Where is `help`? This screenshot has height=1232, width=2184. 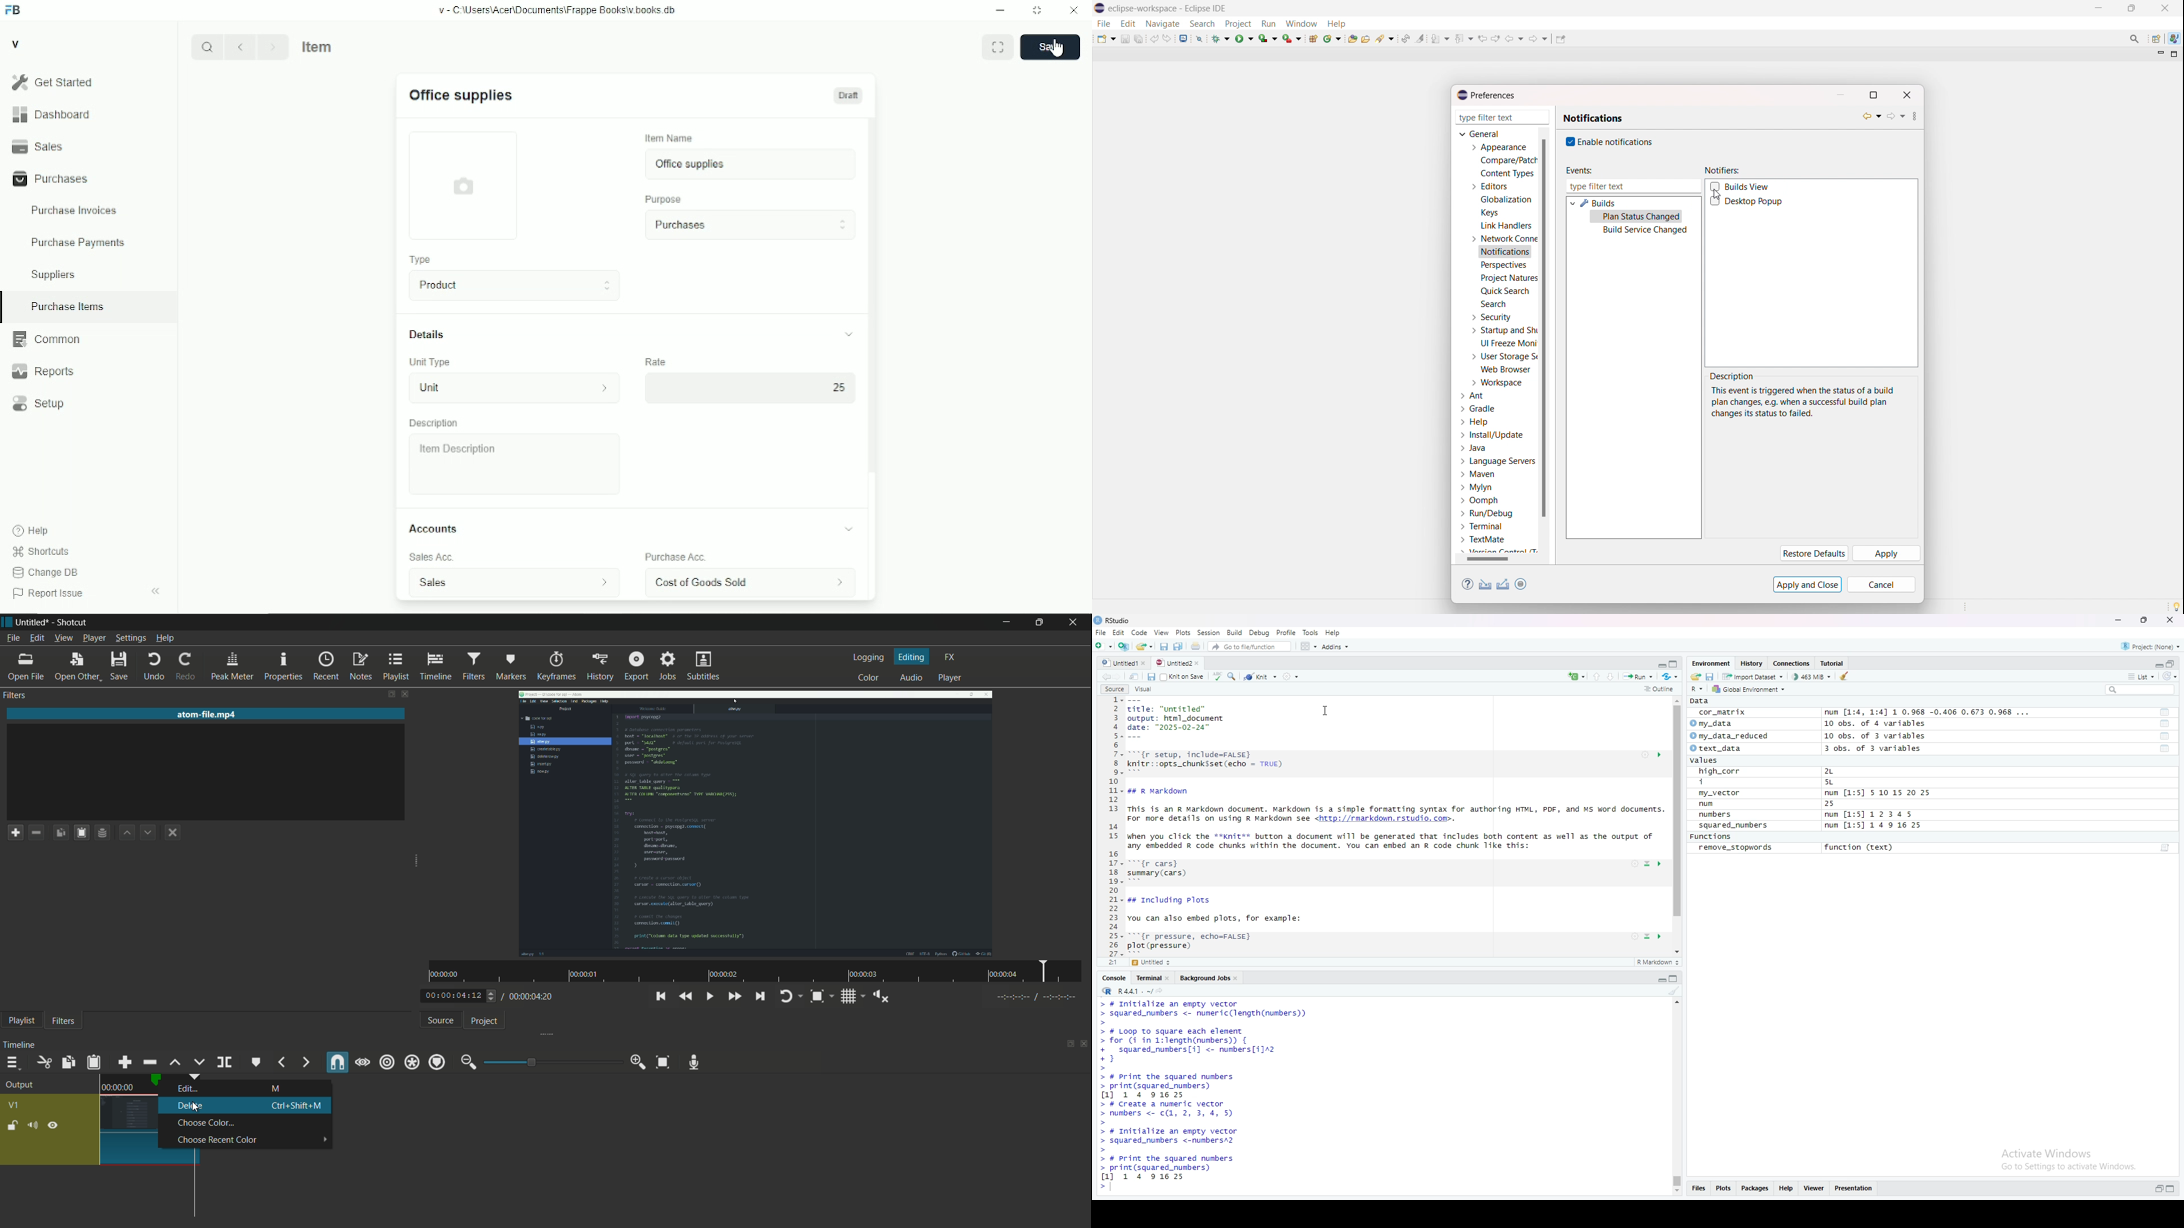
help is located at coordinates (32, 531).